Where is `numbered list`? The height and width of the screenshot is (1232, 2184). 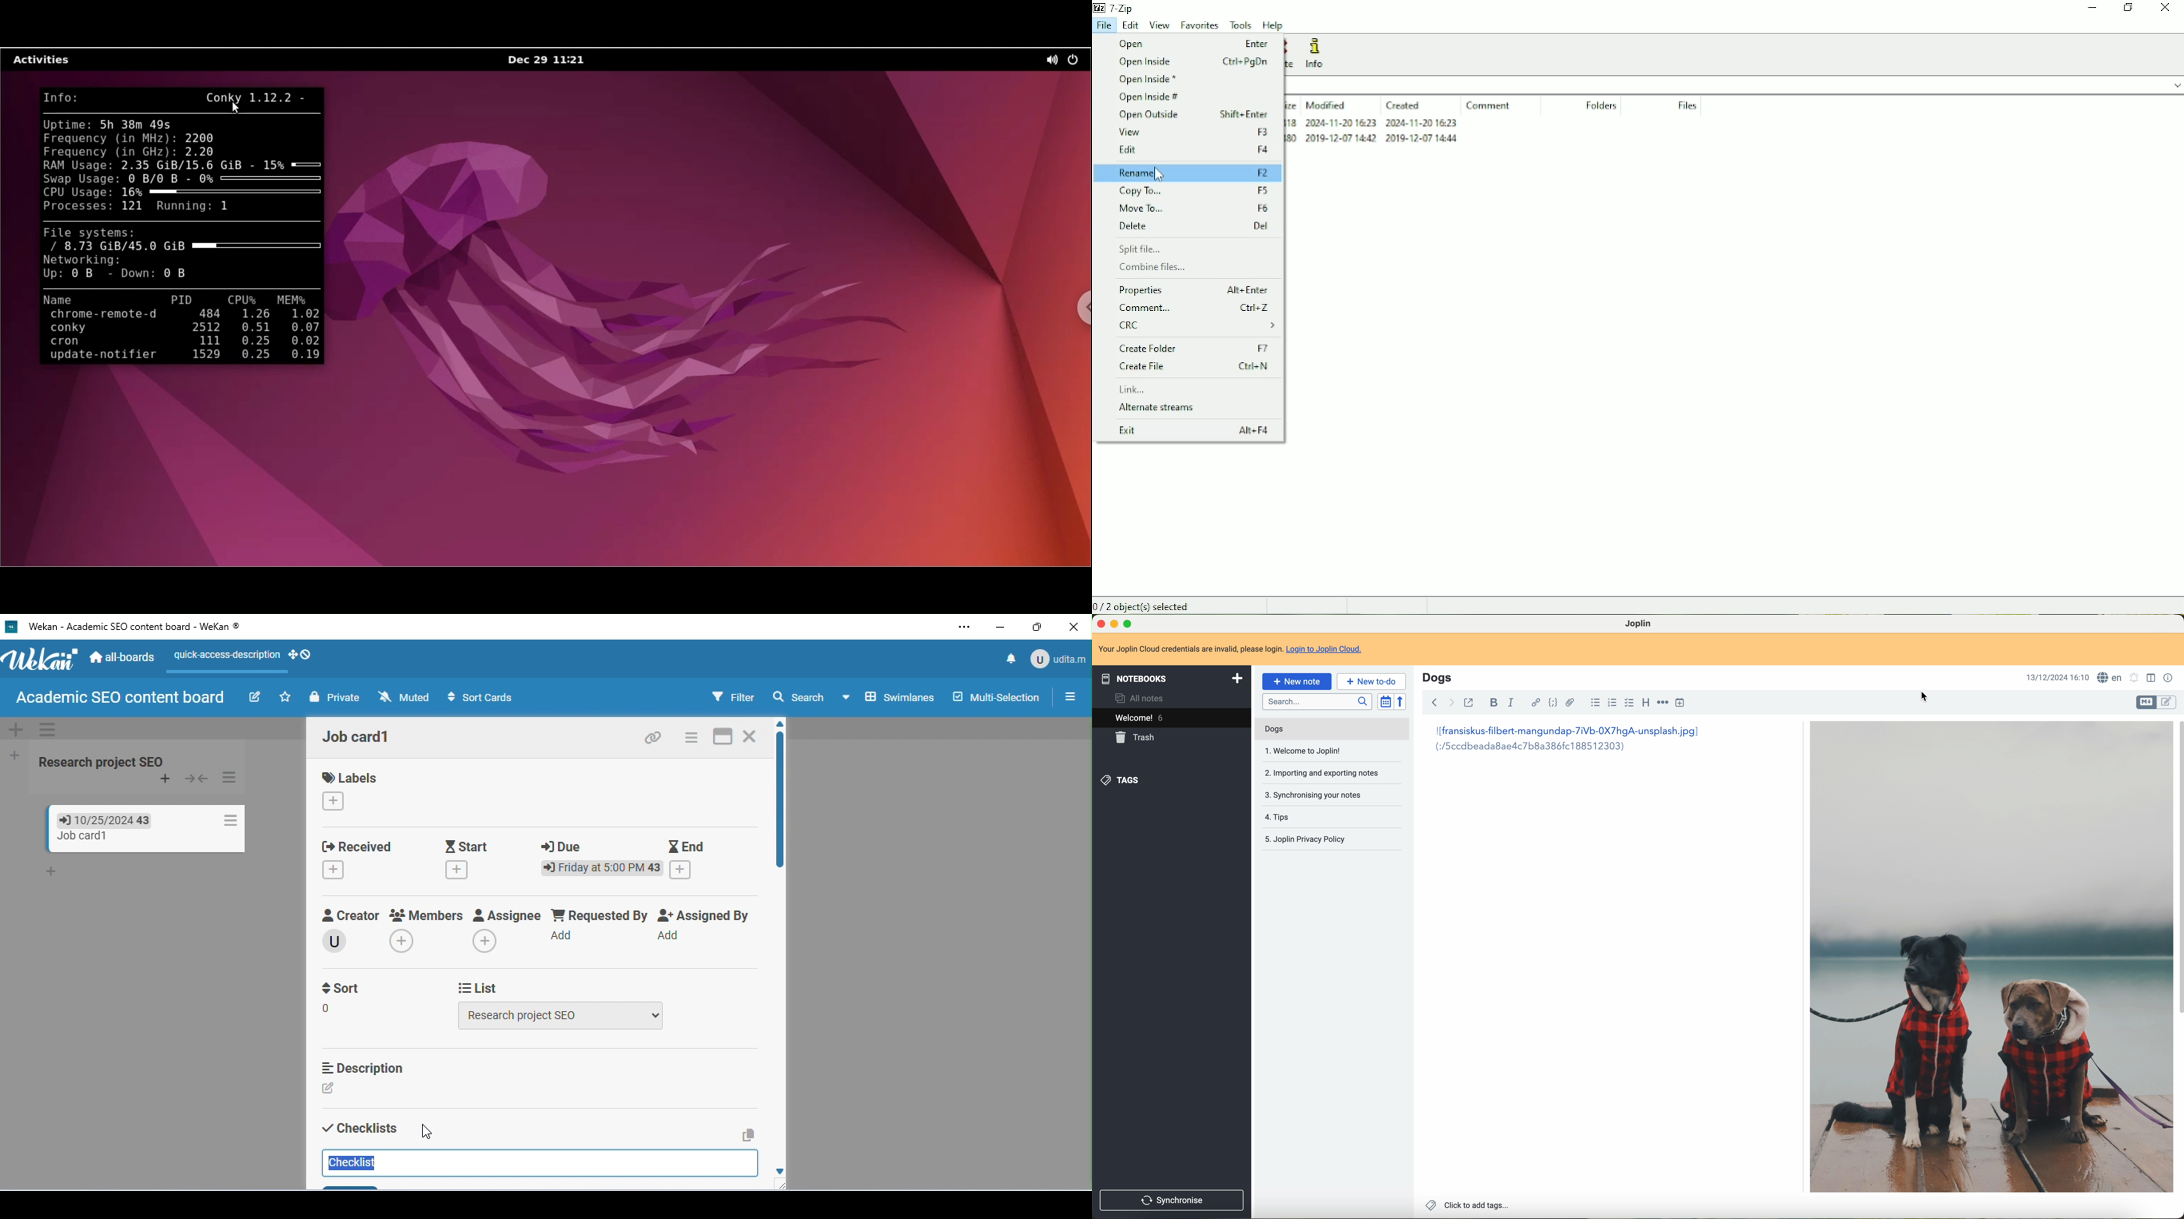
numbered list is located at coordinates (1613, 703).